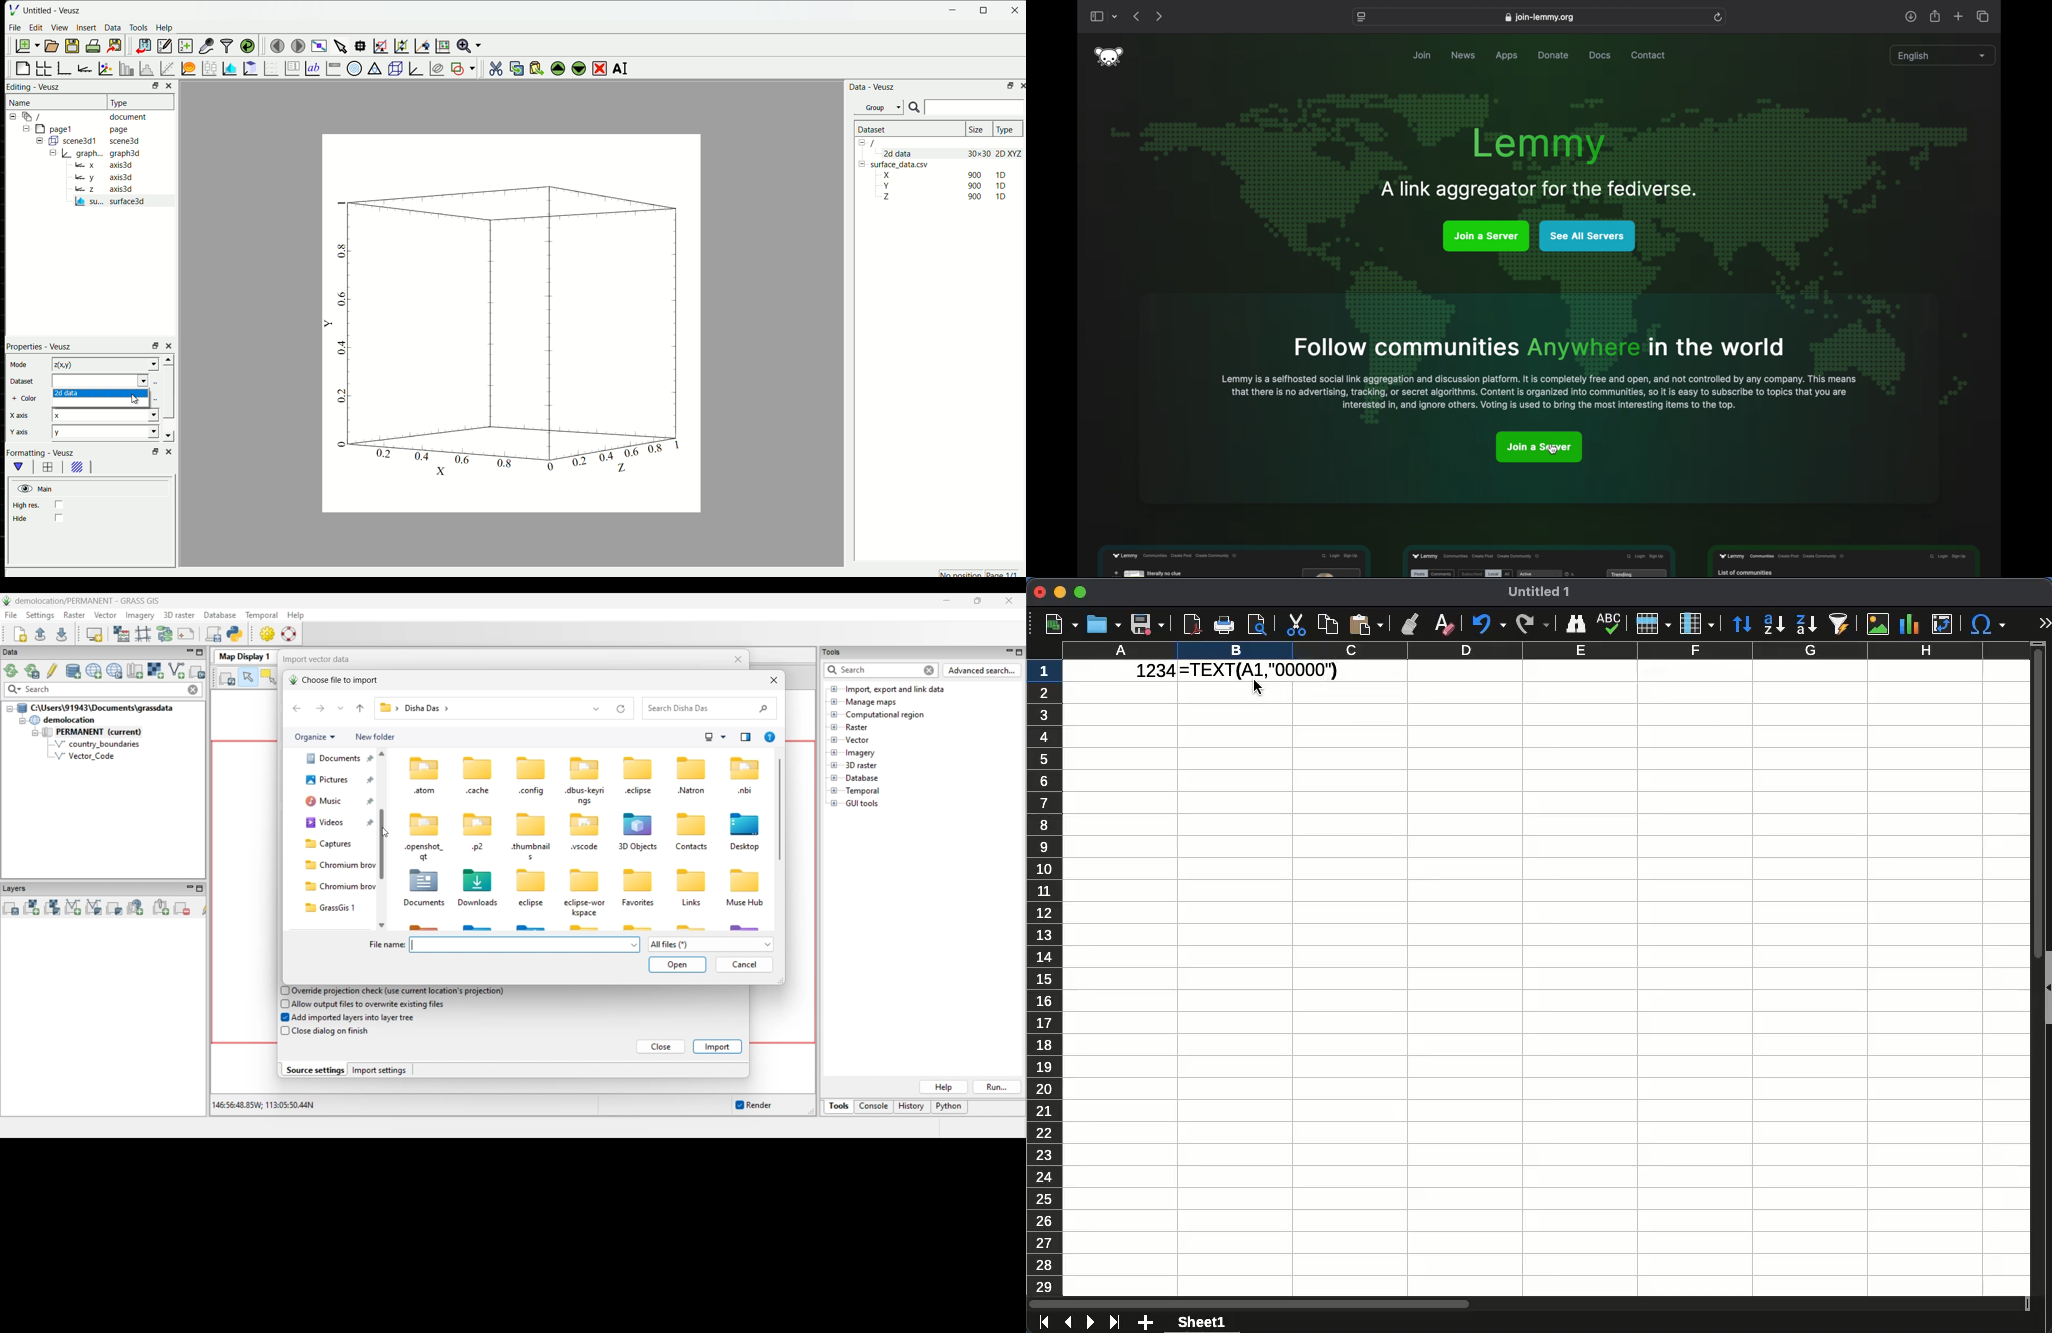  I want to click on Collapse /expand, so click(14, 116).